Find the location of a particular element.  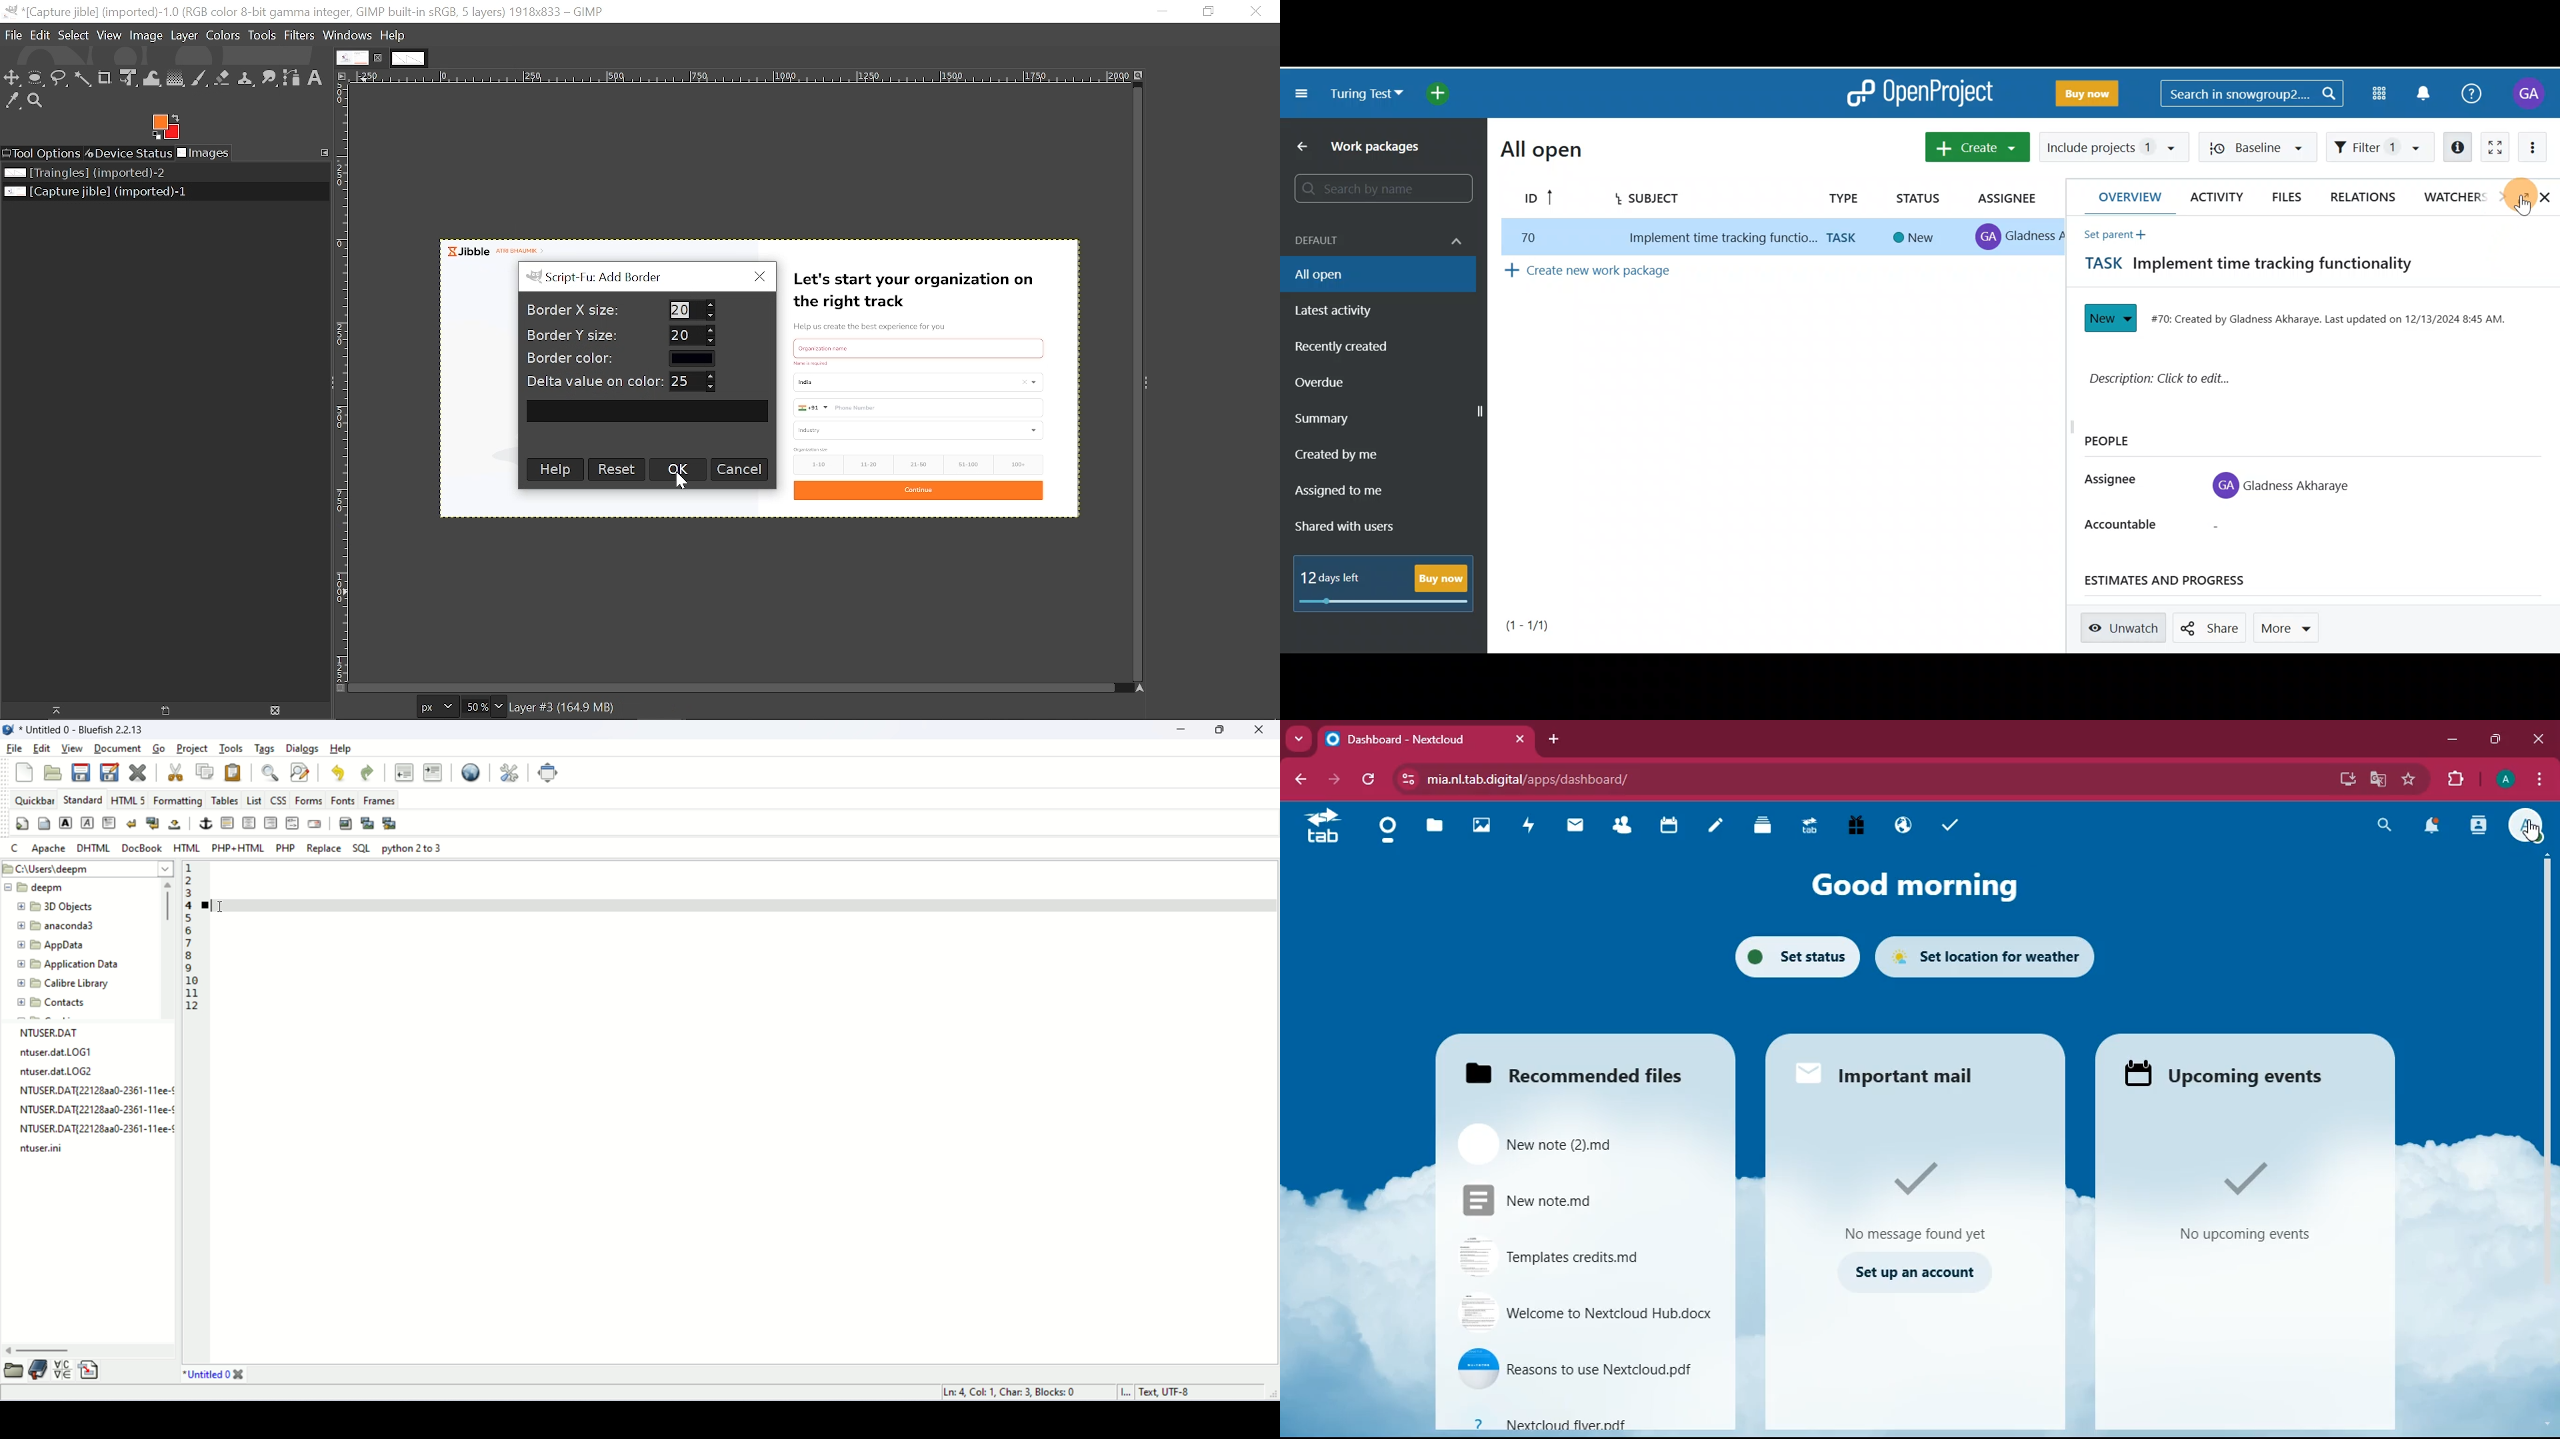

events is located at coordinates (2255, 1202).